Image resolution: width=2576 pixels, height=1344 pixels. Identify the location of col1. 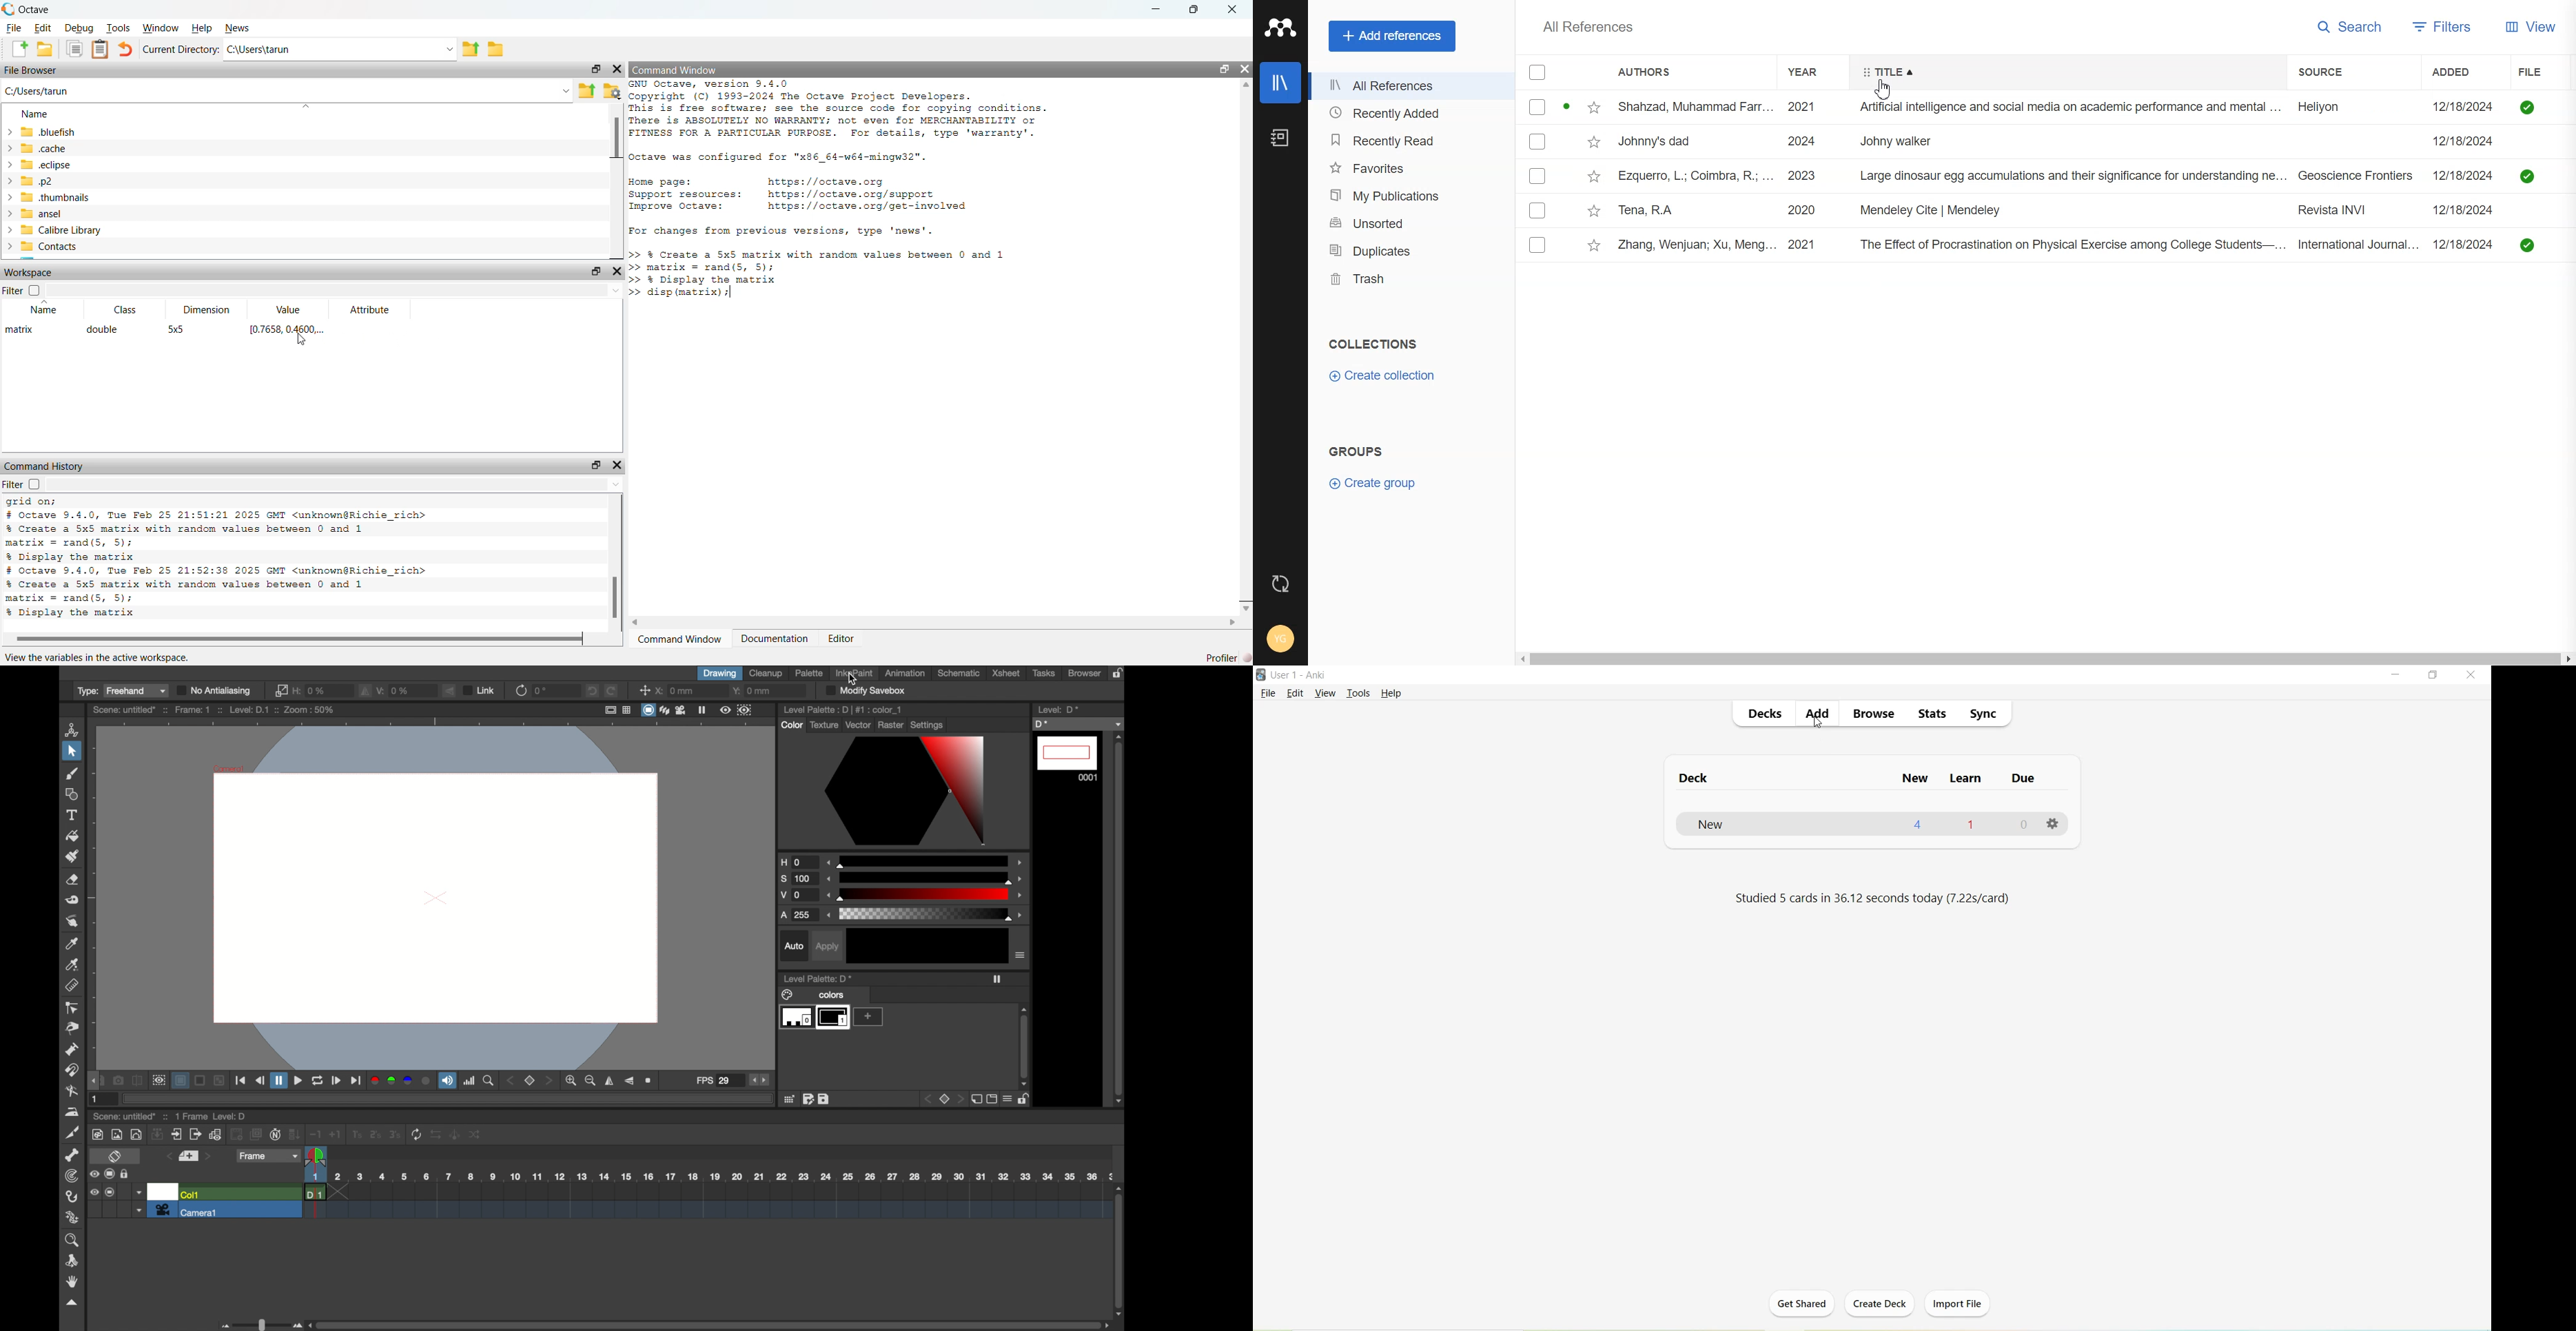
(190, 1192).